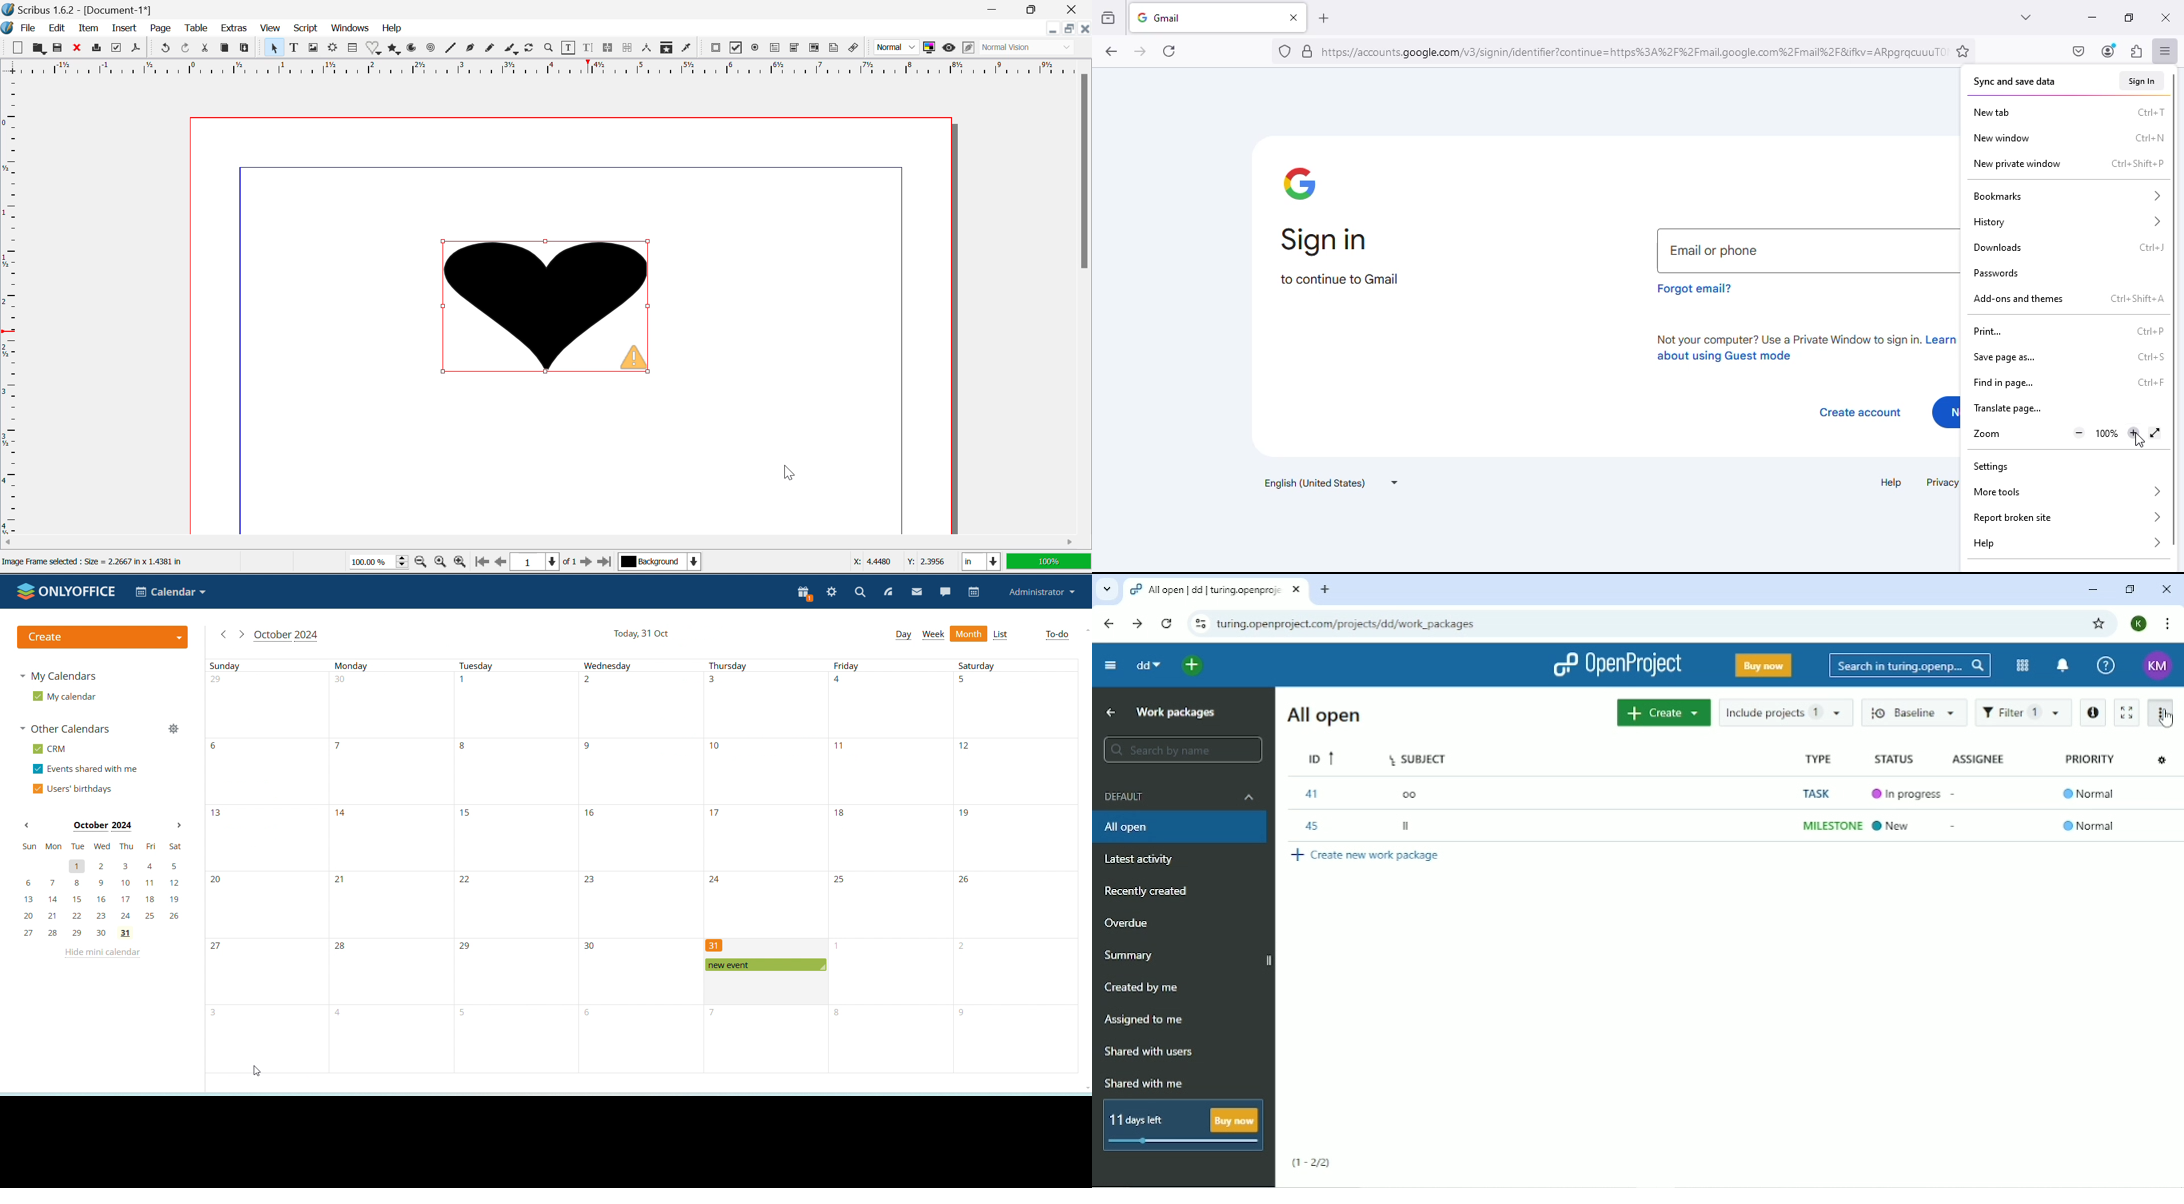 This screenshot has width=2184, height=1204. I want to click on help, so click(1892, 482).